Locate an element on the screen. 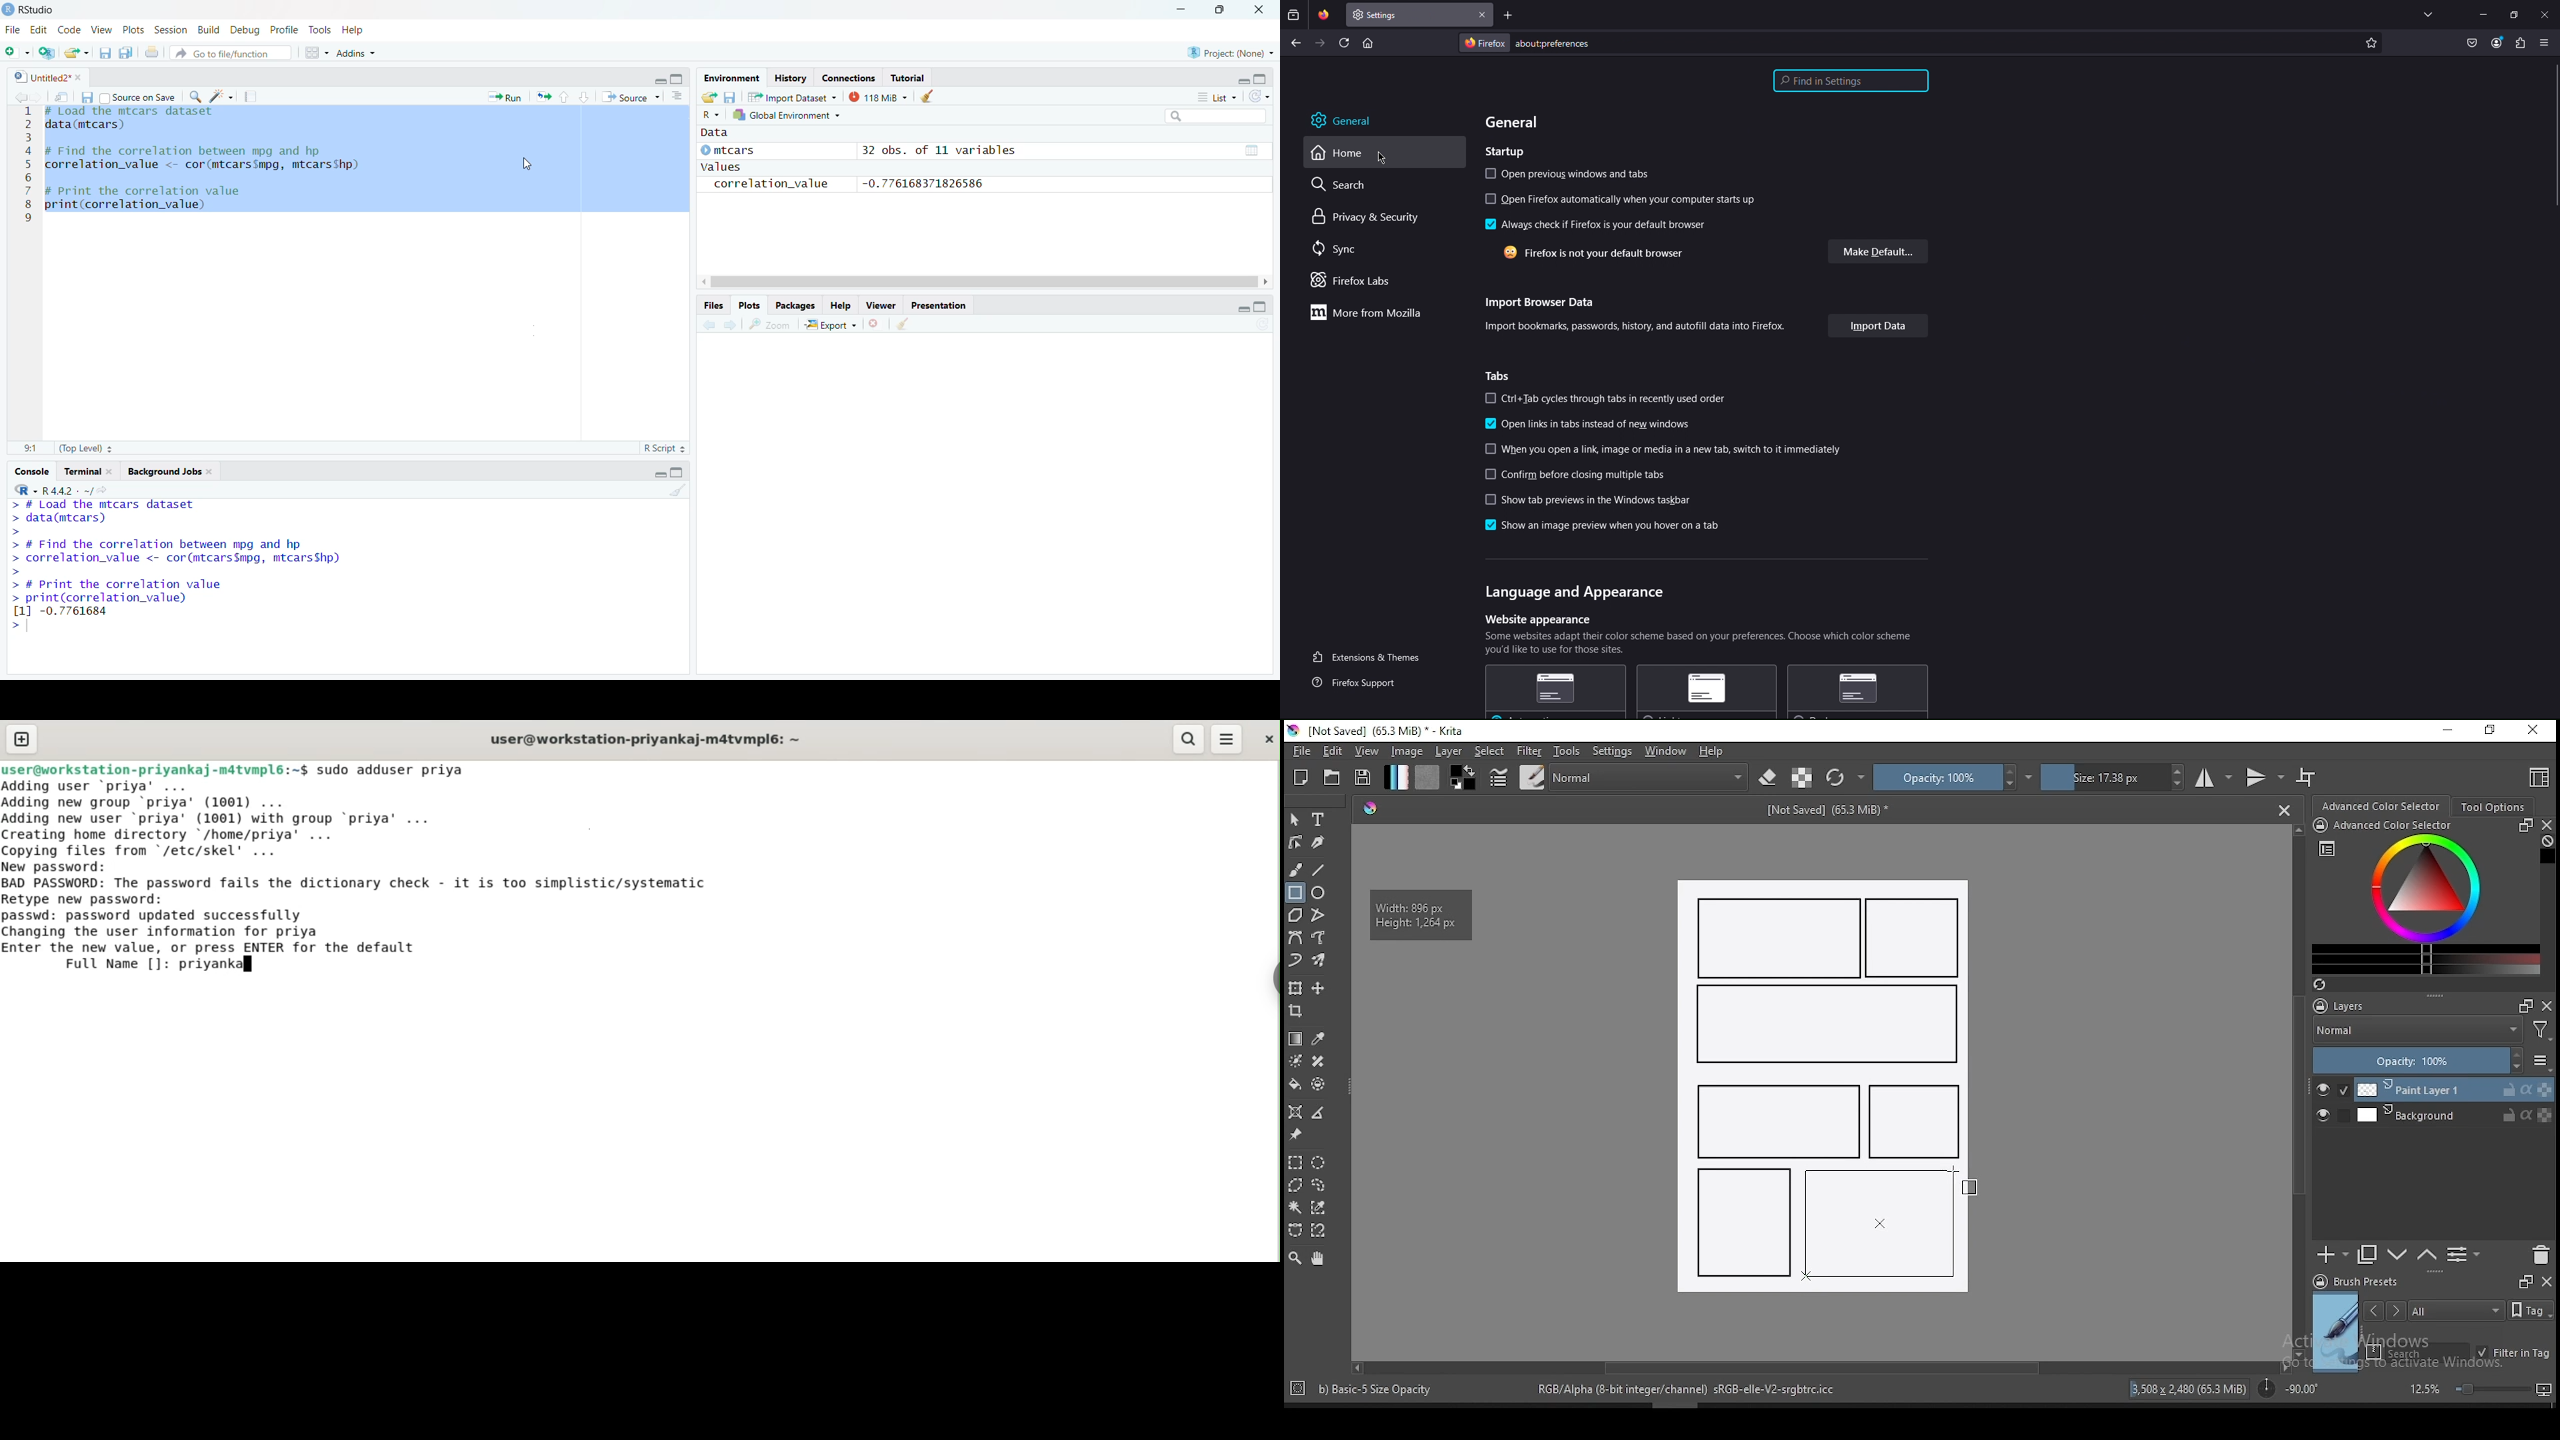  Minimize is located at coordinates (1243, 81).